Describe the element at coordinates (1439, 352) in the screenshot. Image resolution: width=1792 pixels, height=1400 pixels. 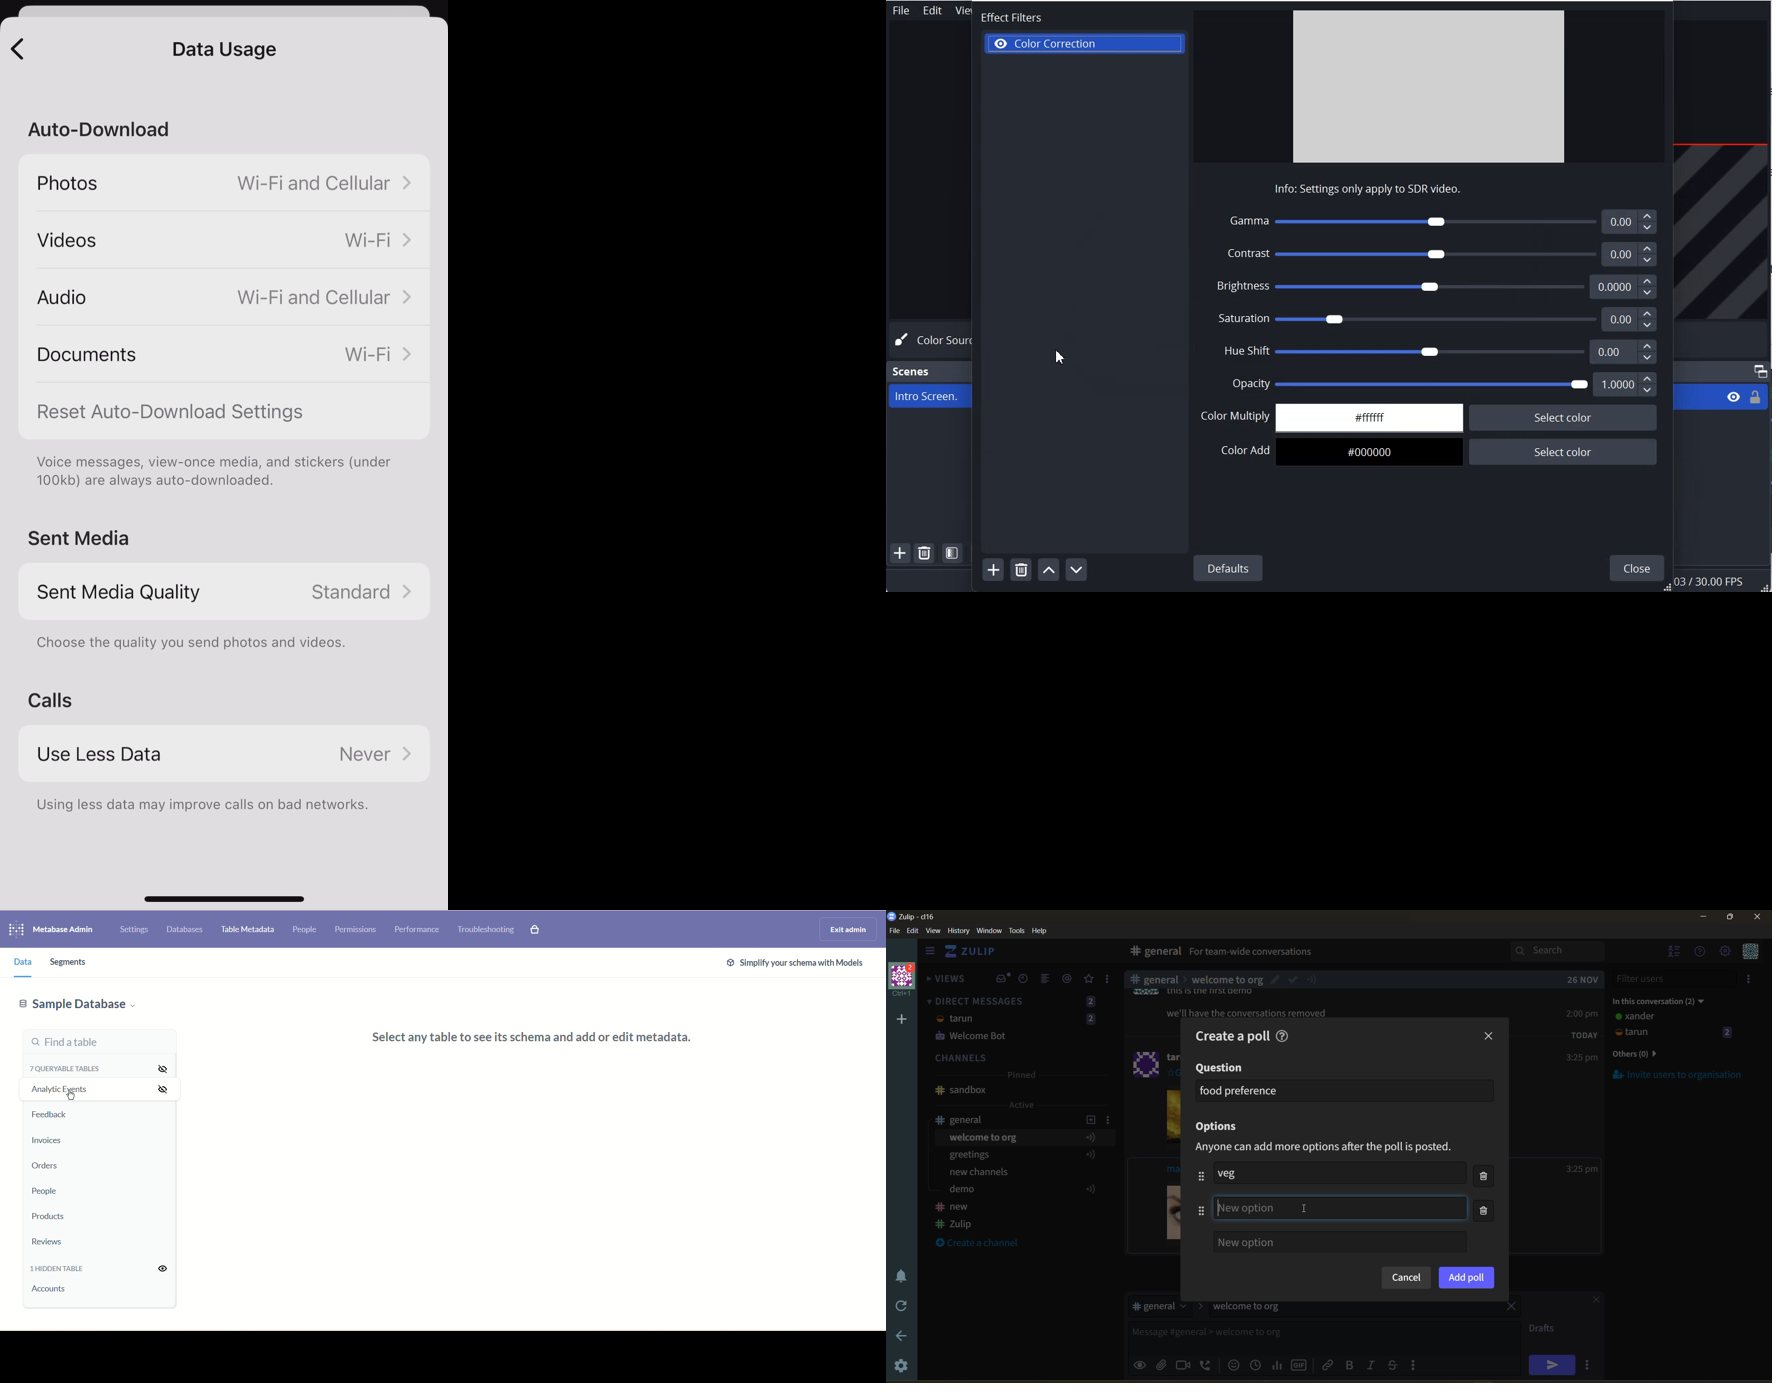
I see `Hue Shift` at that location.